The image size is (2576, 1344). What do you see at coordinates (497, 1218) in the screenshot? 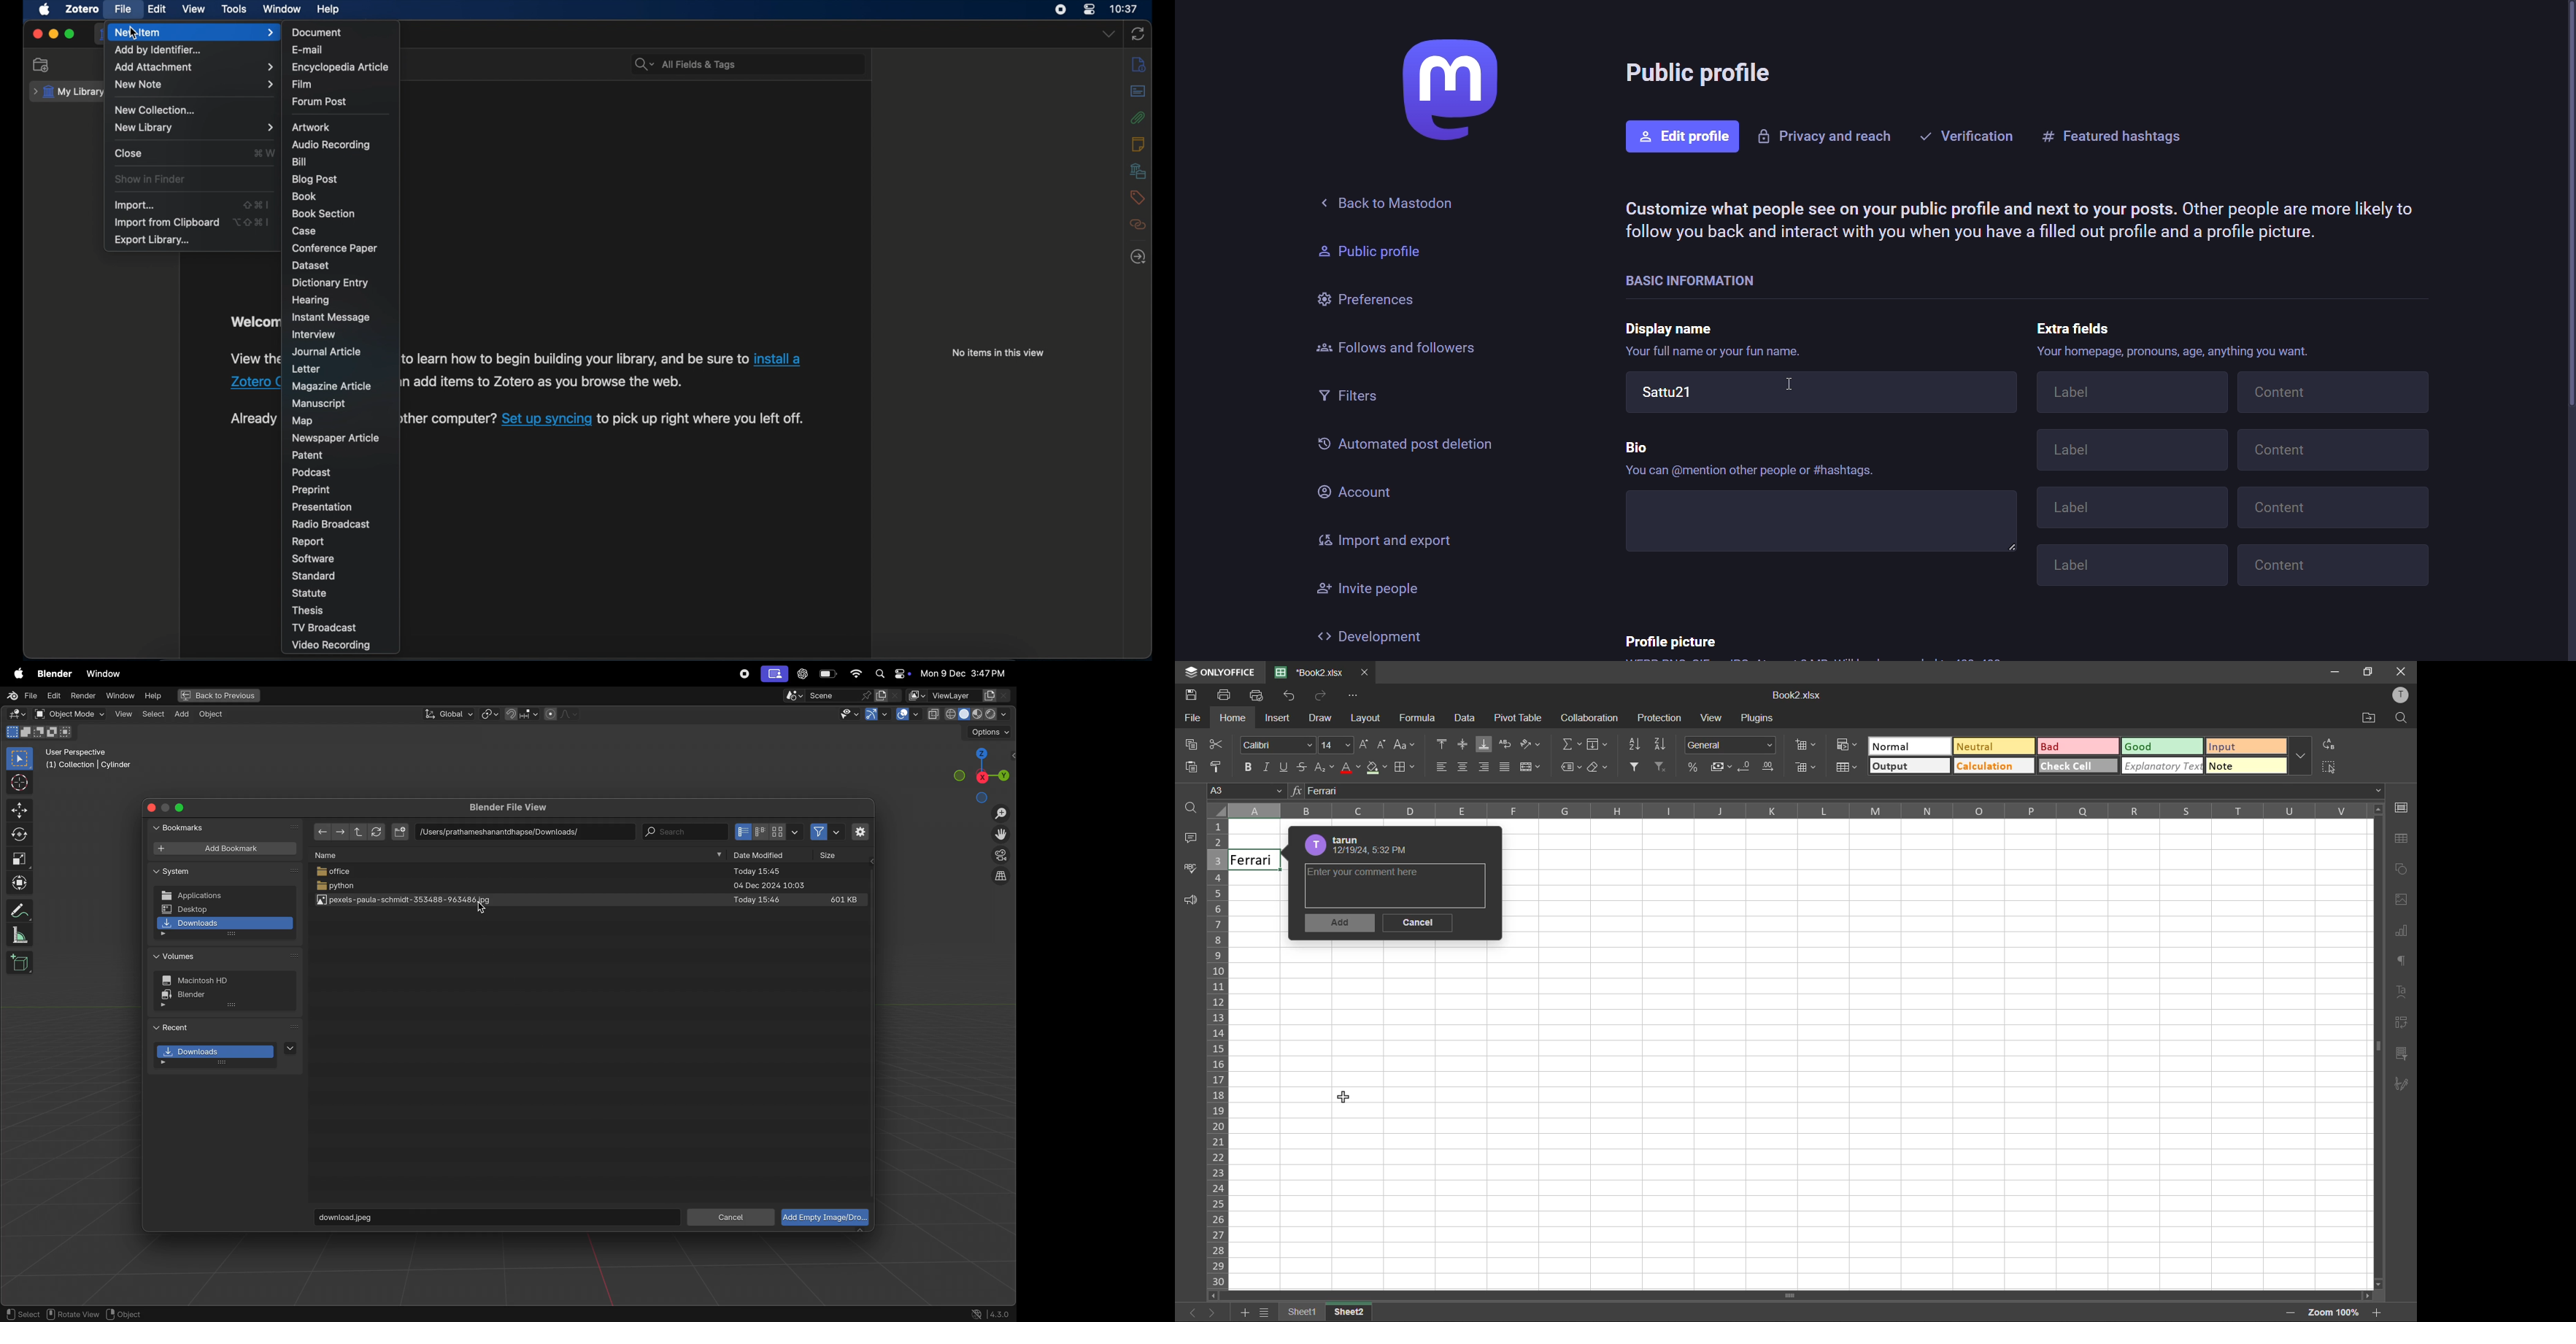
I see `download image` at bounding box center [497, 1218].